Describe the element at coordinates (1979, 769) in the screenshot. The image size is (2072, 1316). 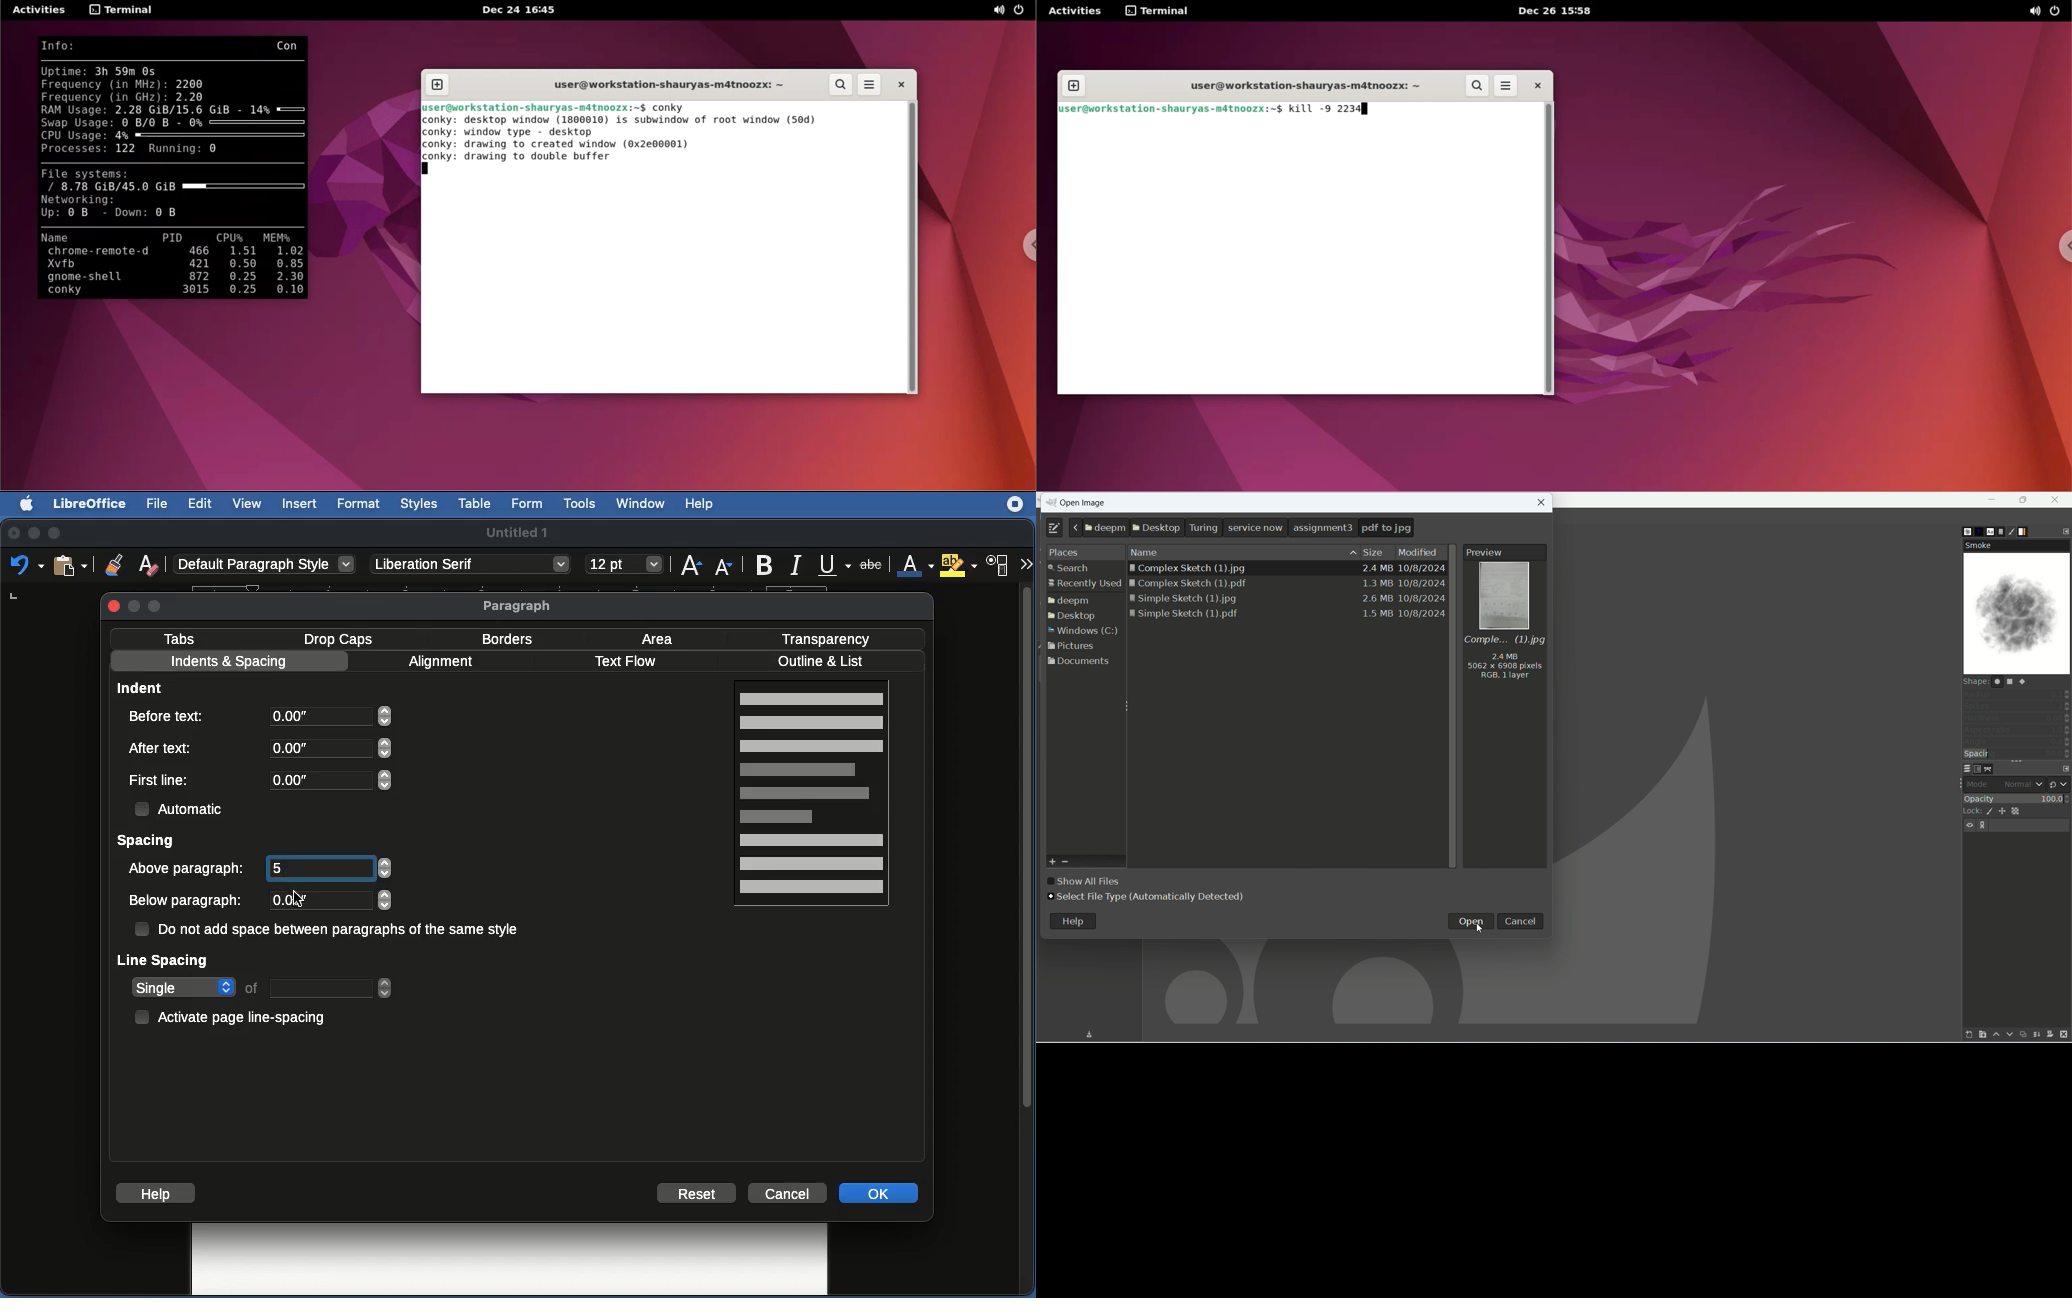
I see `channels` at that location.